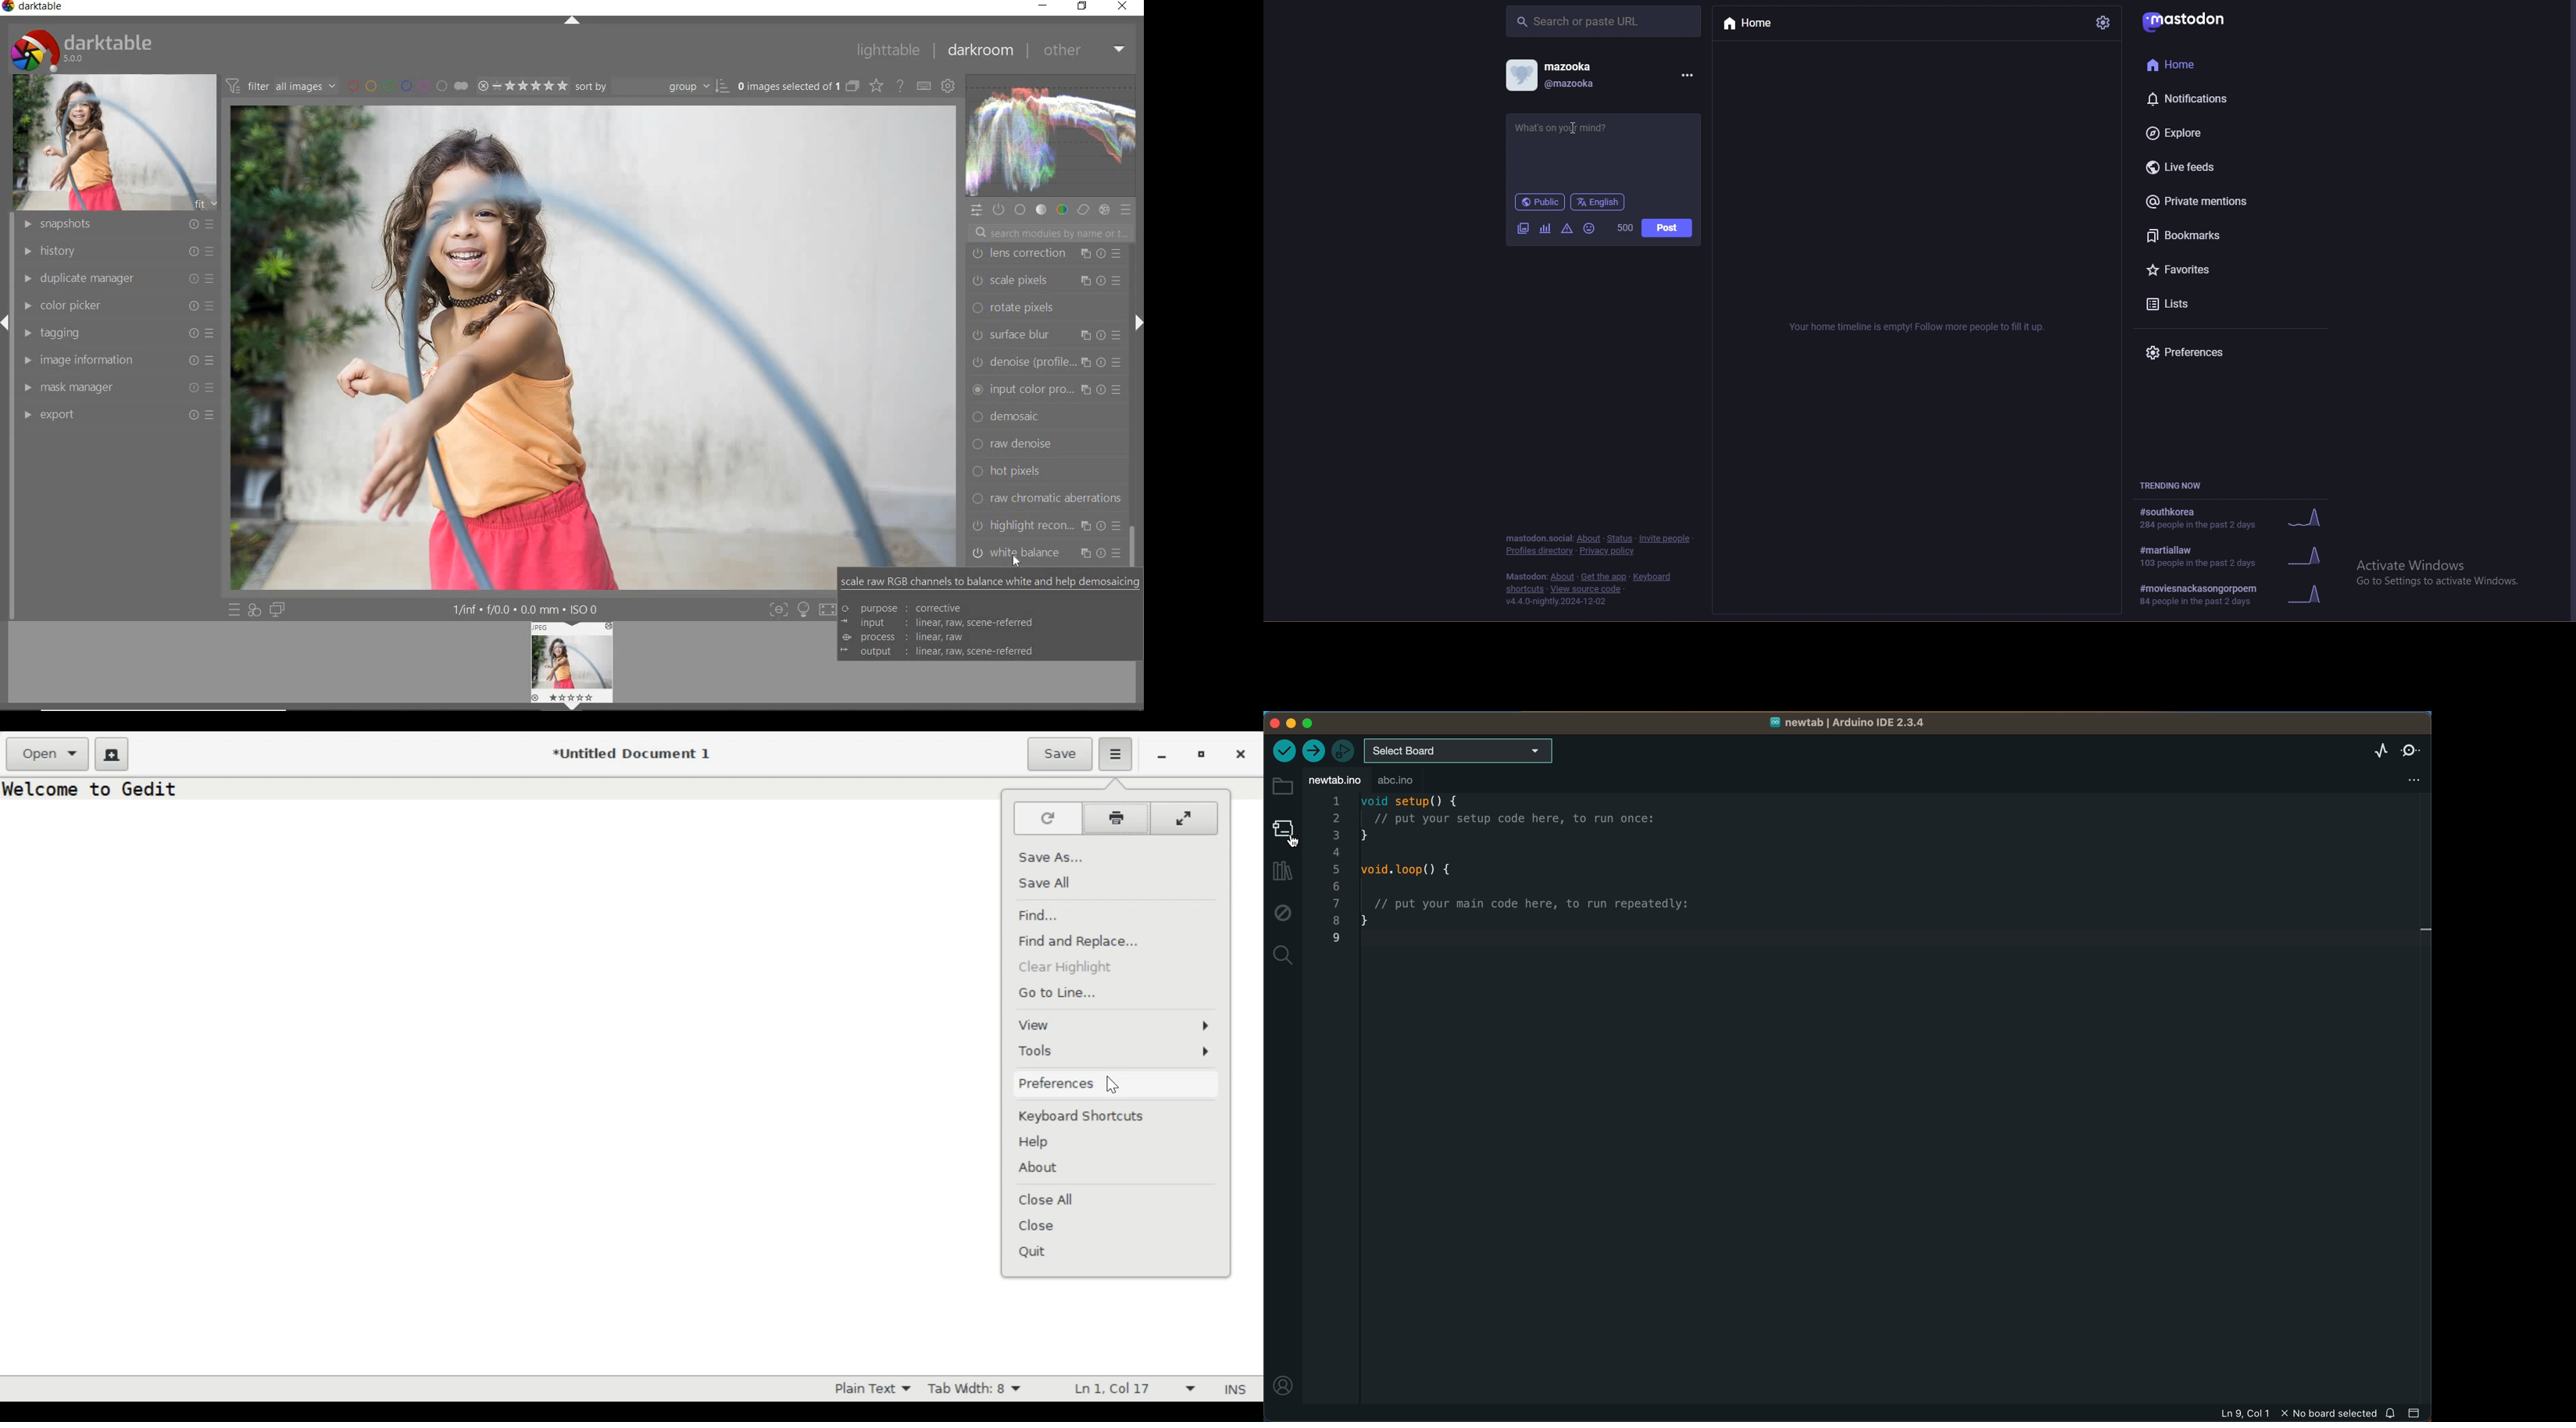  I want to click on display a second darkroom image window, so click(280, 610).